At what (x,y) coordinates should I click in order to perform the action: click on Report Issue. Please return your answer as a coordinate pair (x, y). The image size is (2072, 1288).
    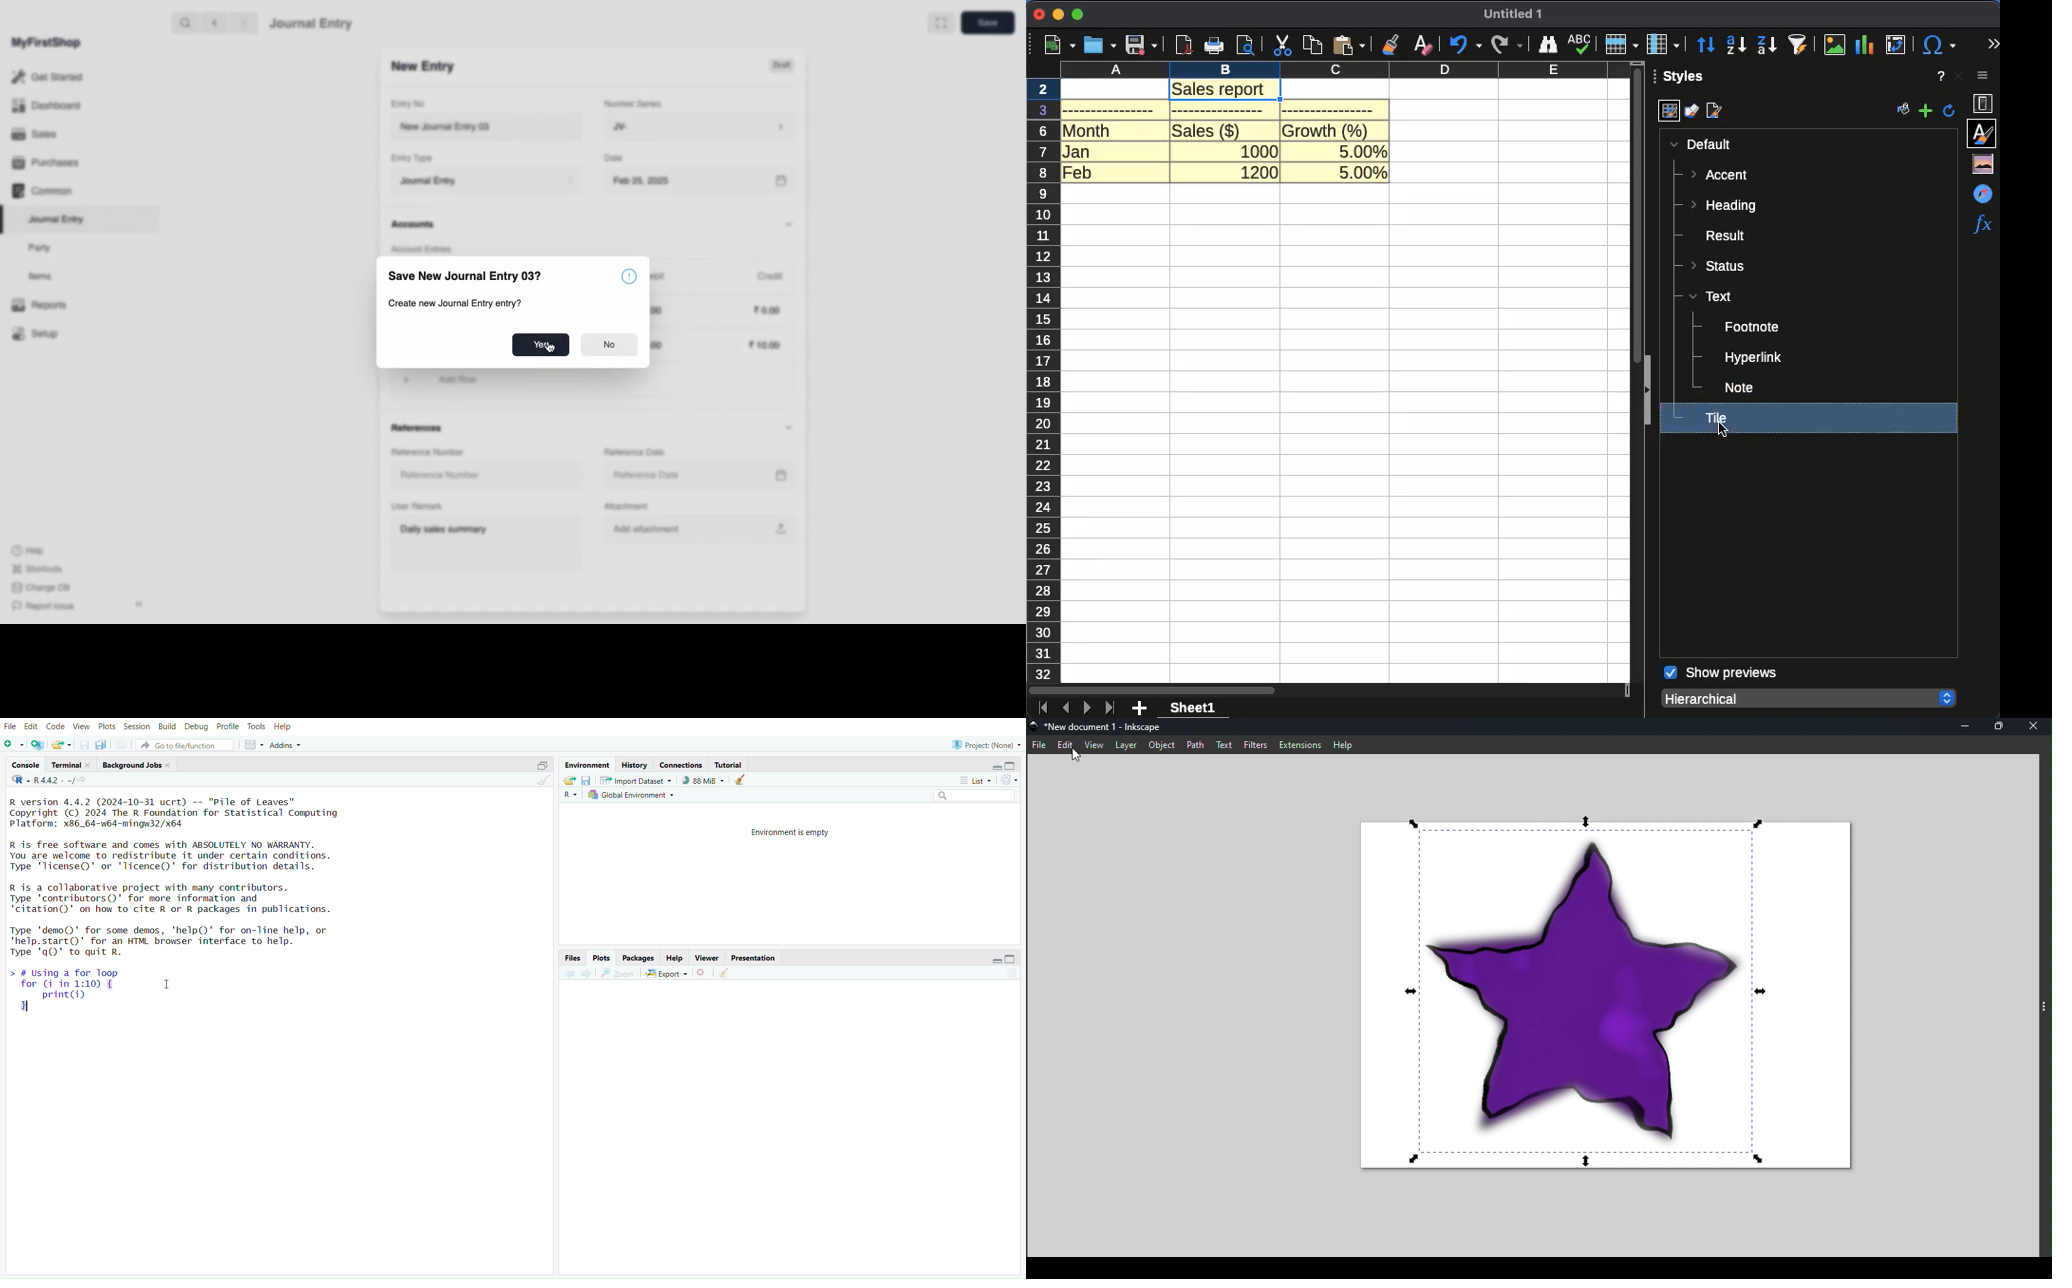
    Looking at the image, I should click on (42, 606).